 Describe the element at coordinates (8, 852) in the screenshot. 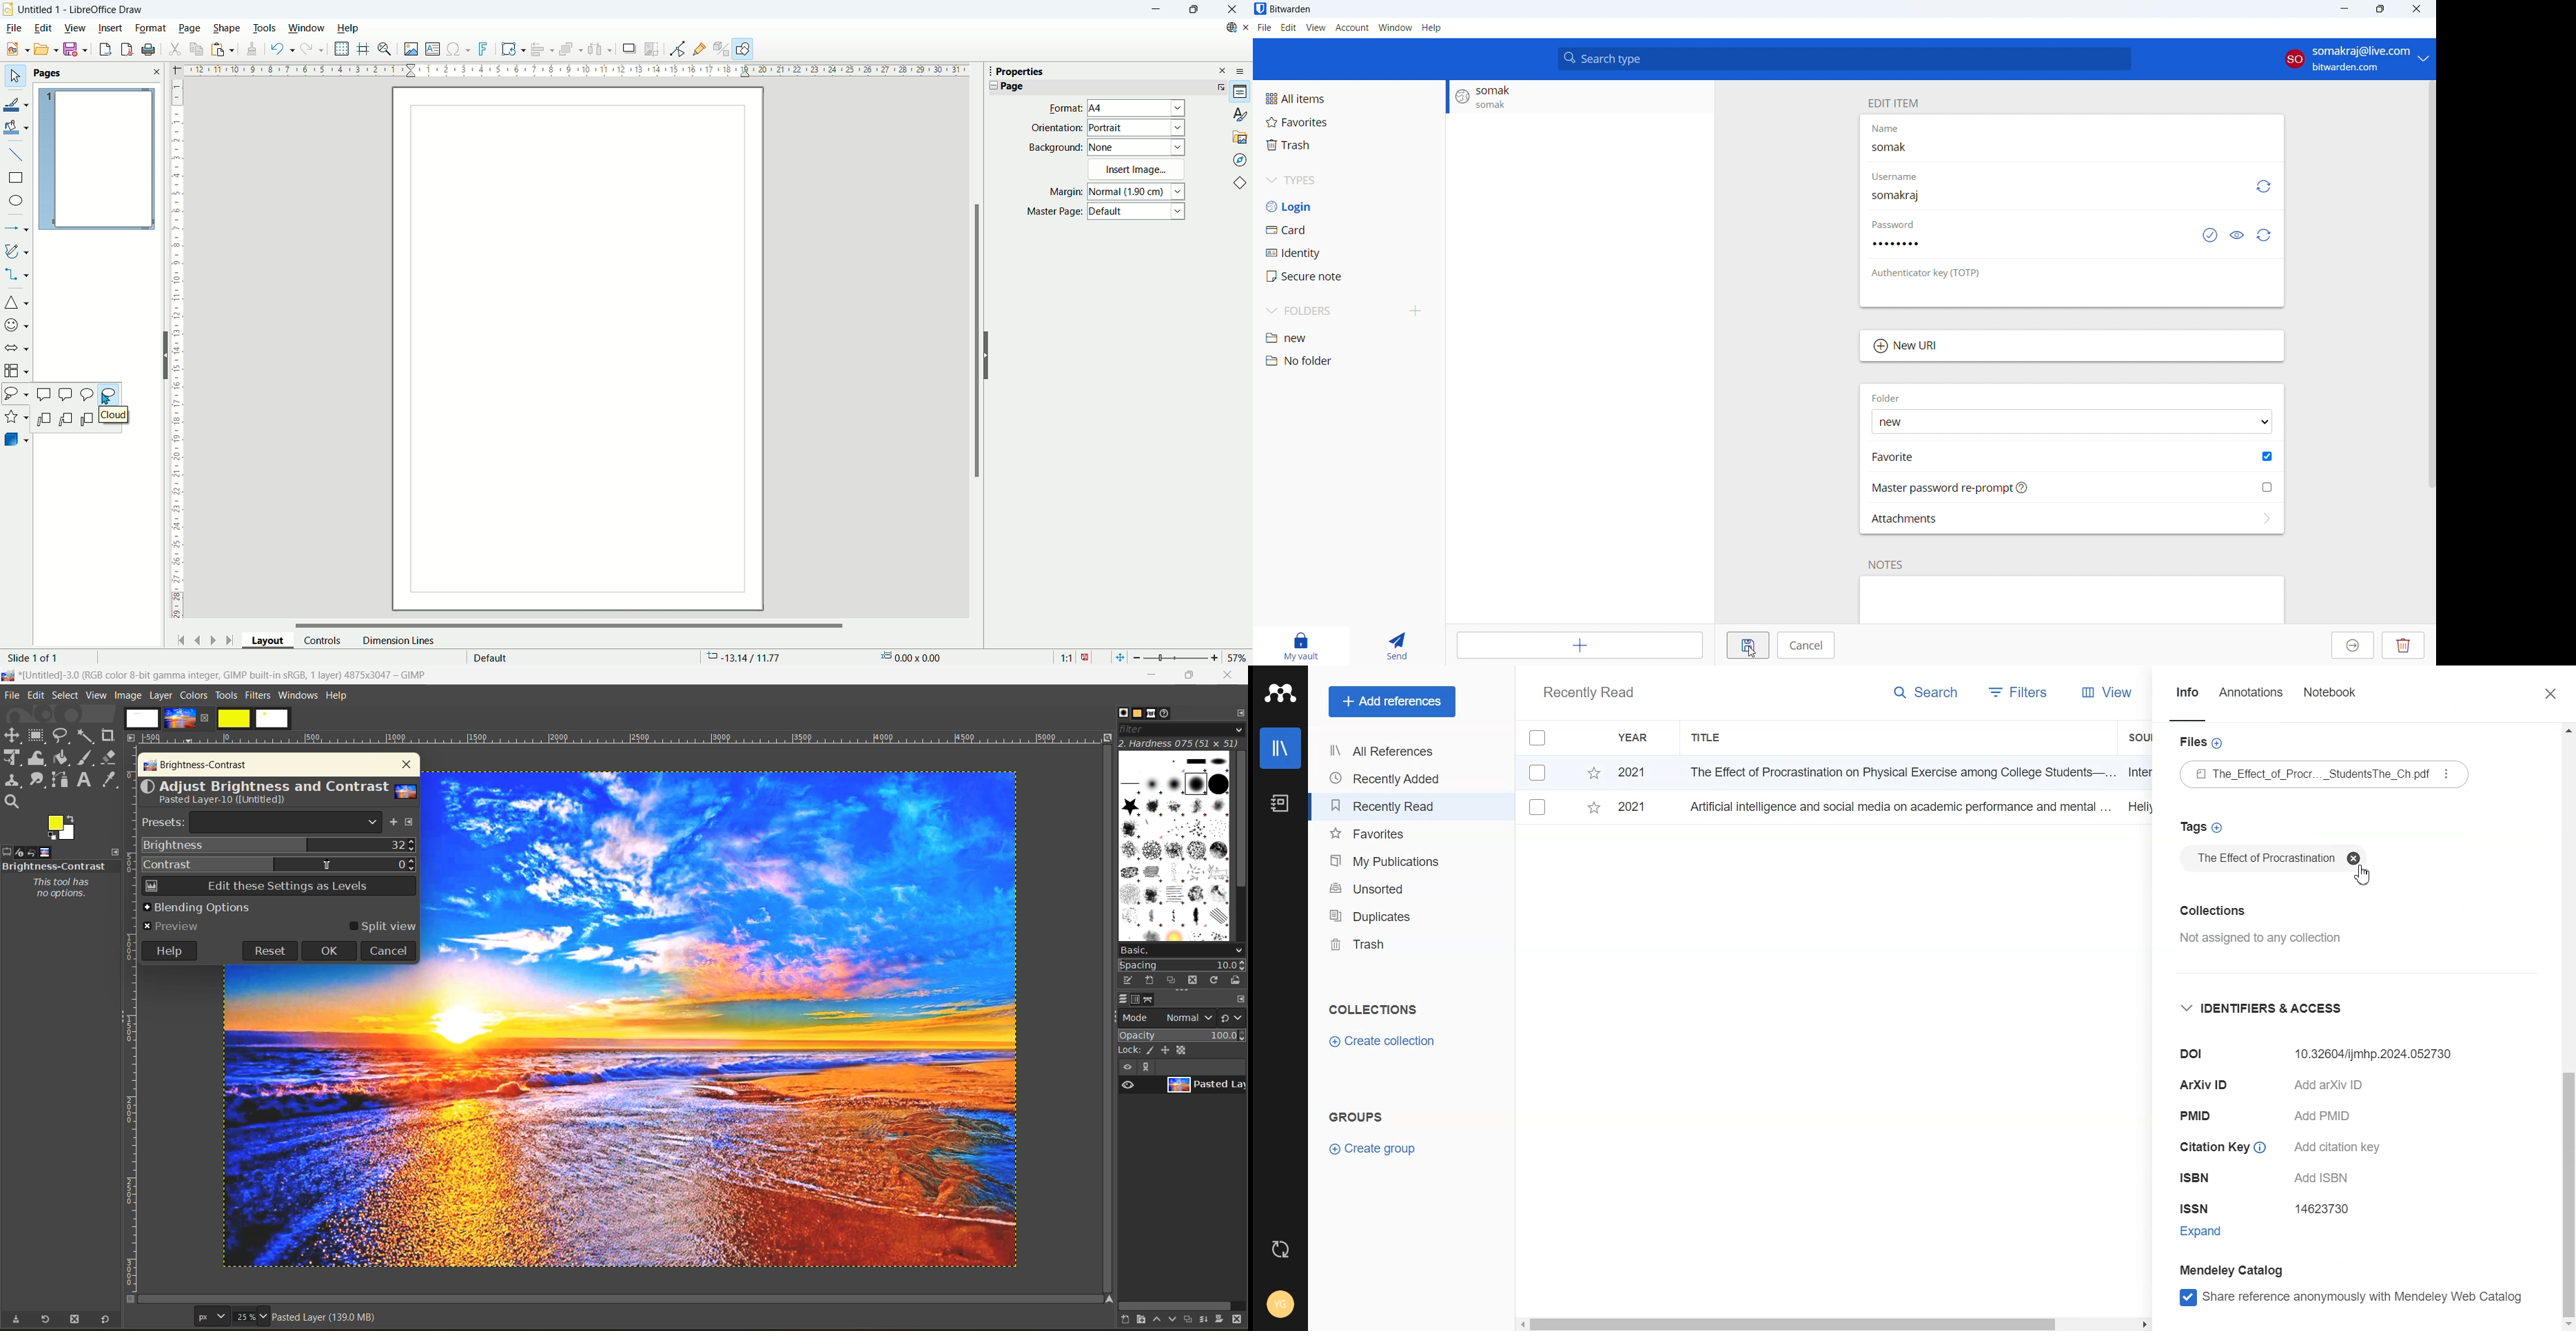

I see `tool options` at that location.